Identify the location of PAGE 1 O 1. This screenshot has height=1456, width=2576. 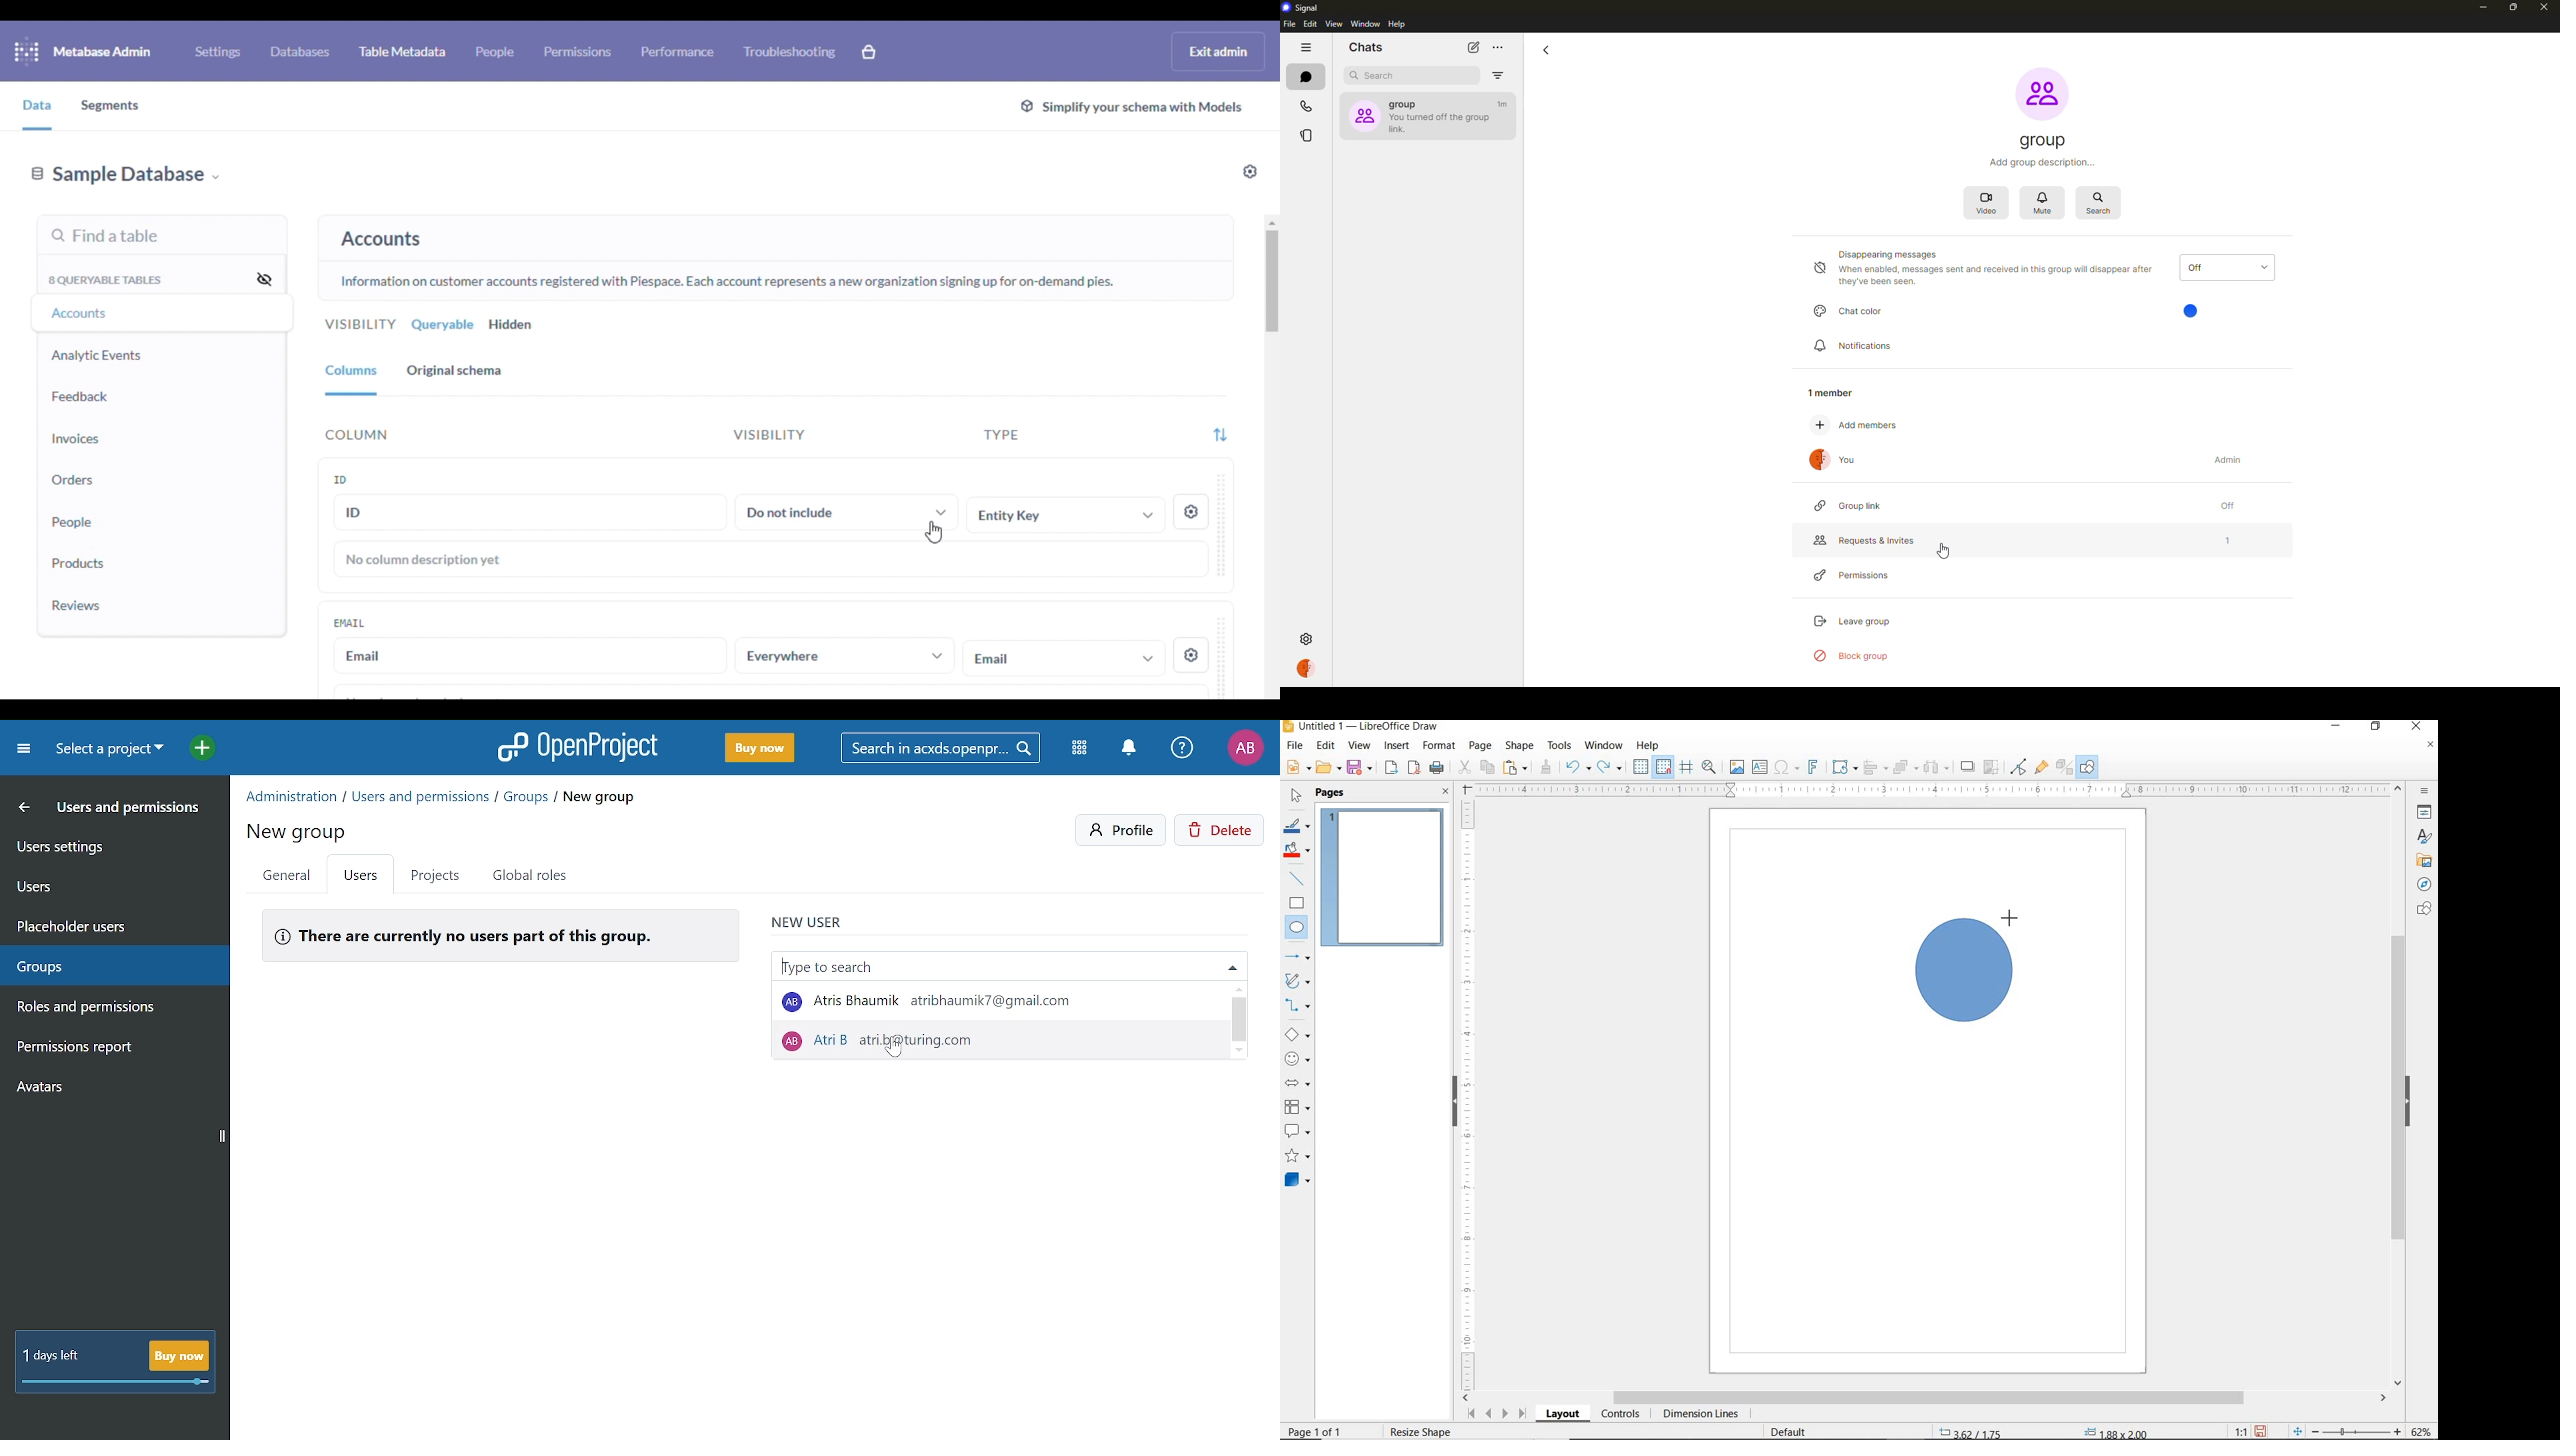
(1325, 1426).